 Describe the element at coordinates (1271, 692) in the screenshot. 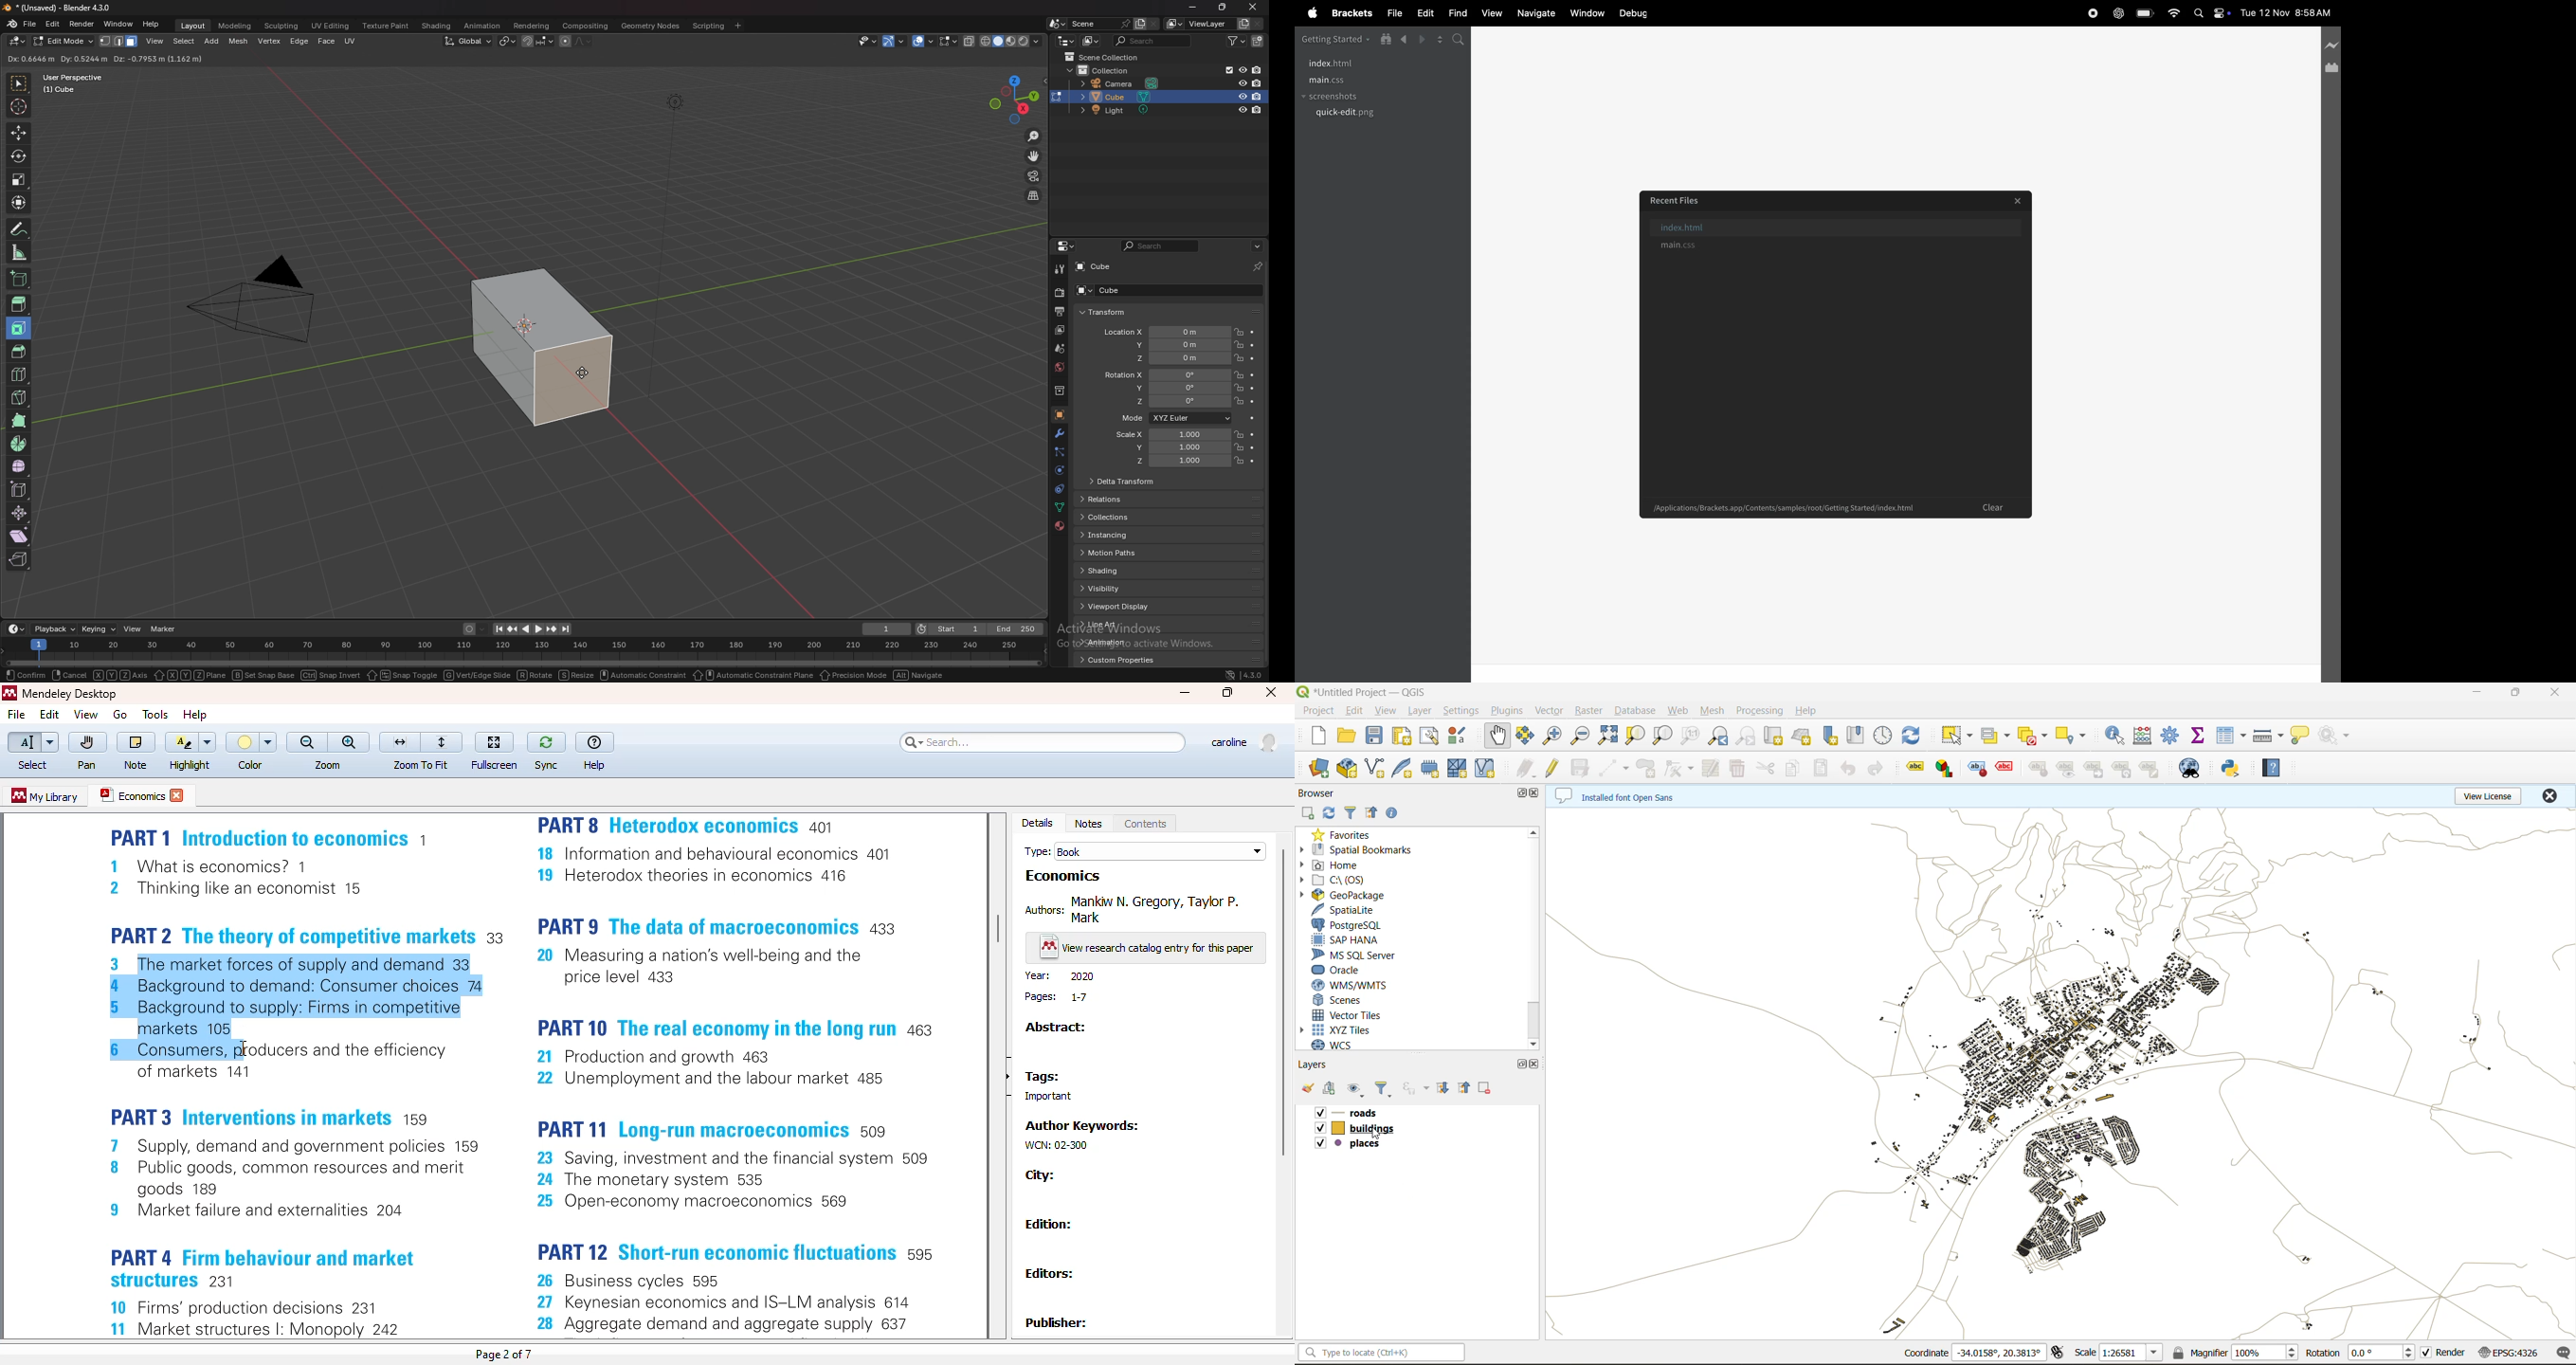

I see `close` at that location.